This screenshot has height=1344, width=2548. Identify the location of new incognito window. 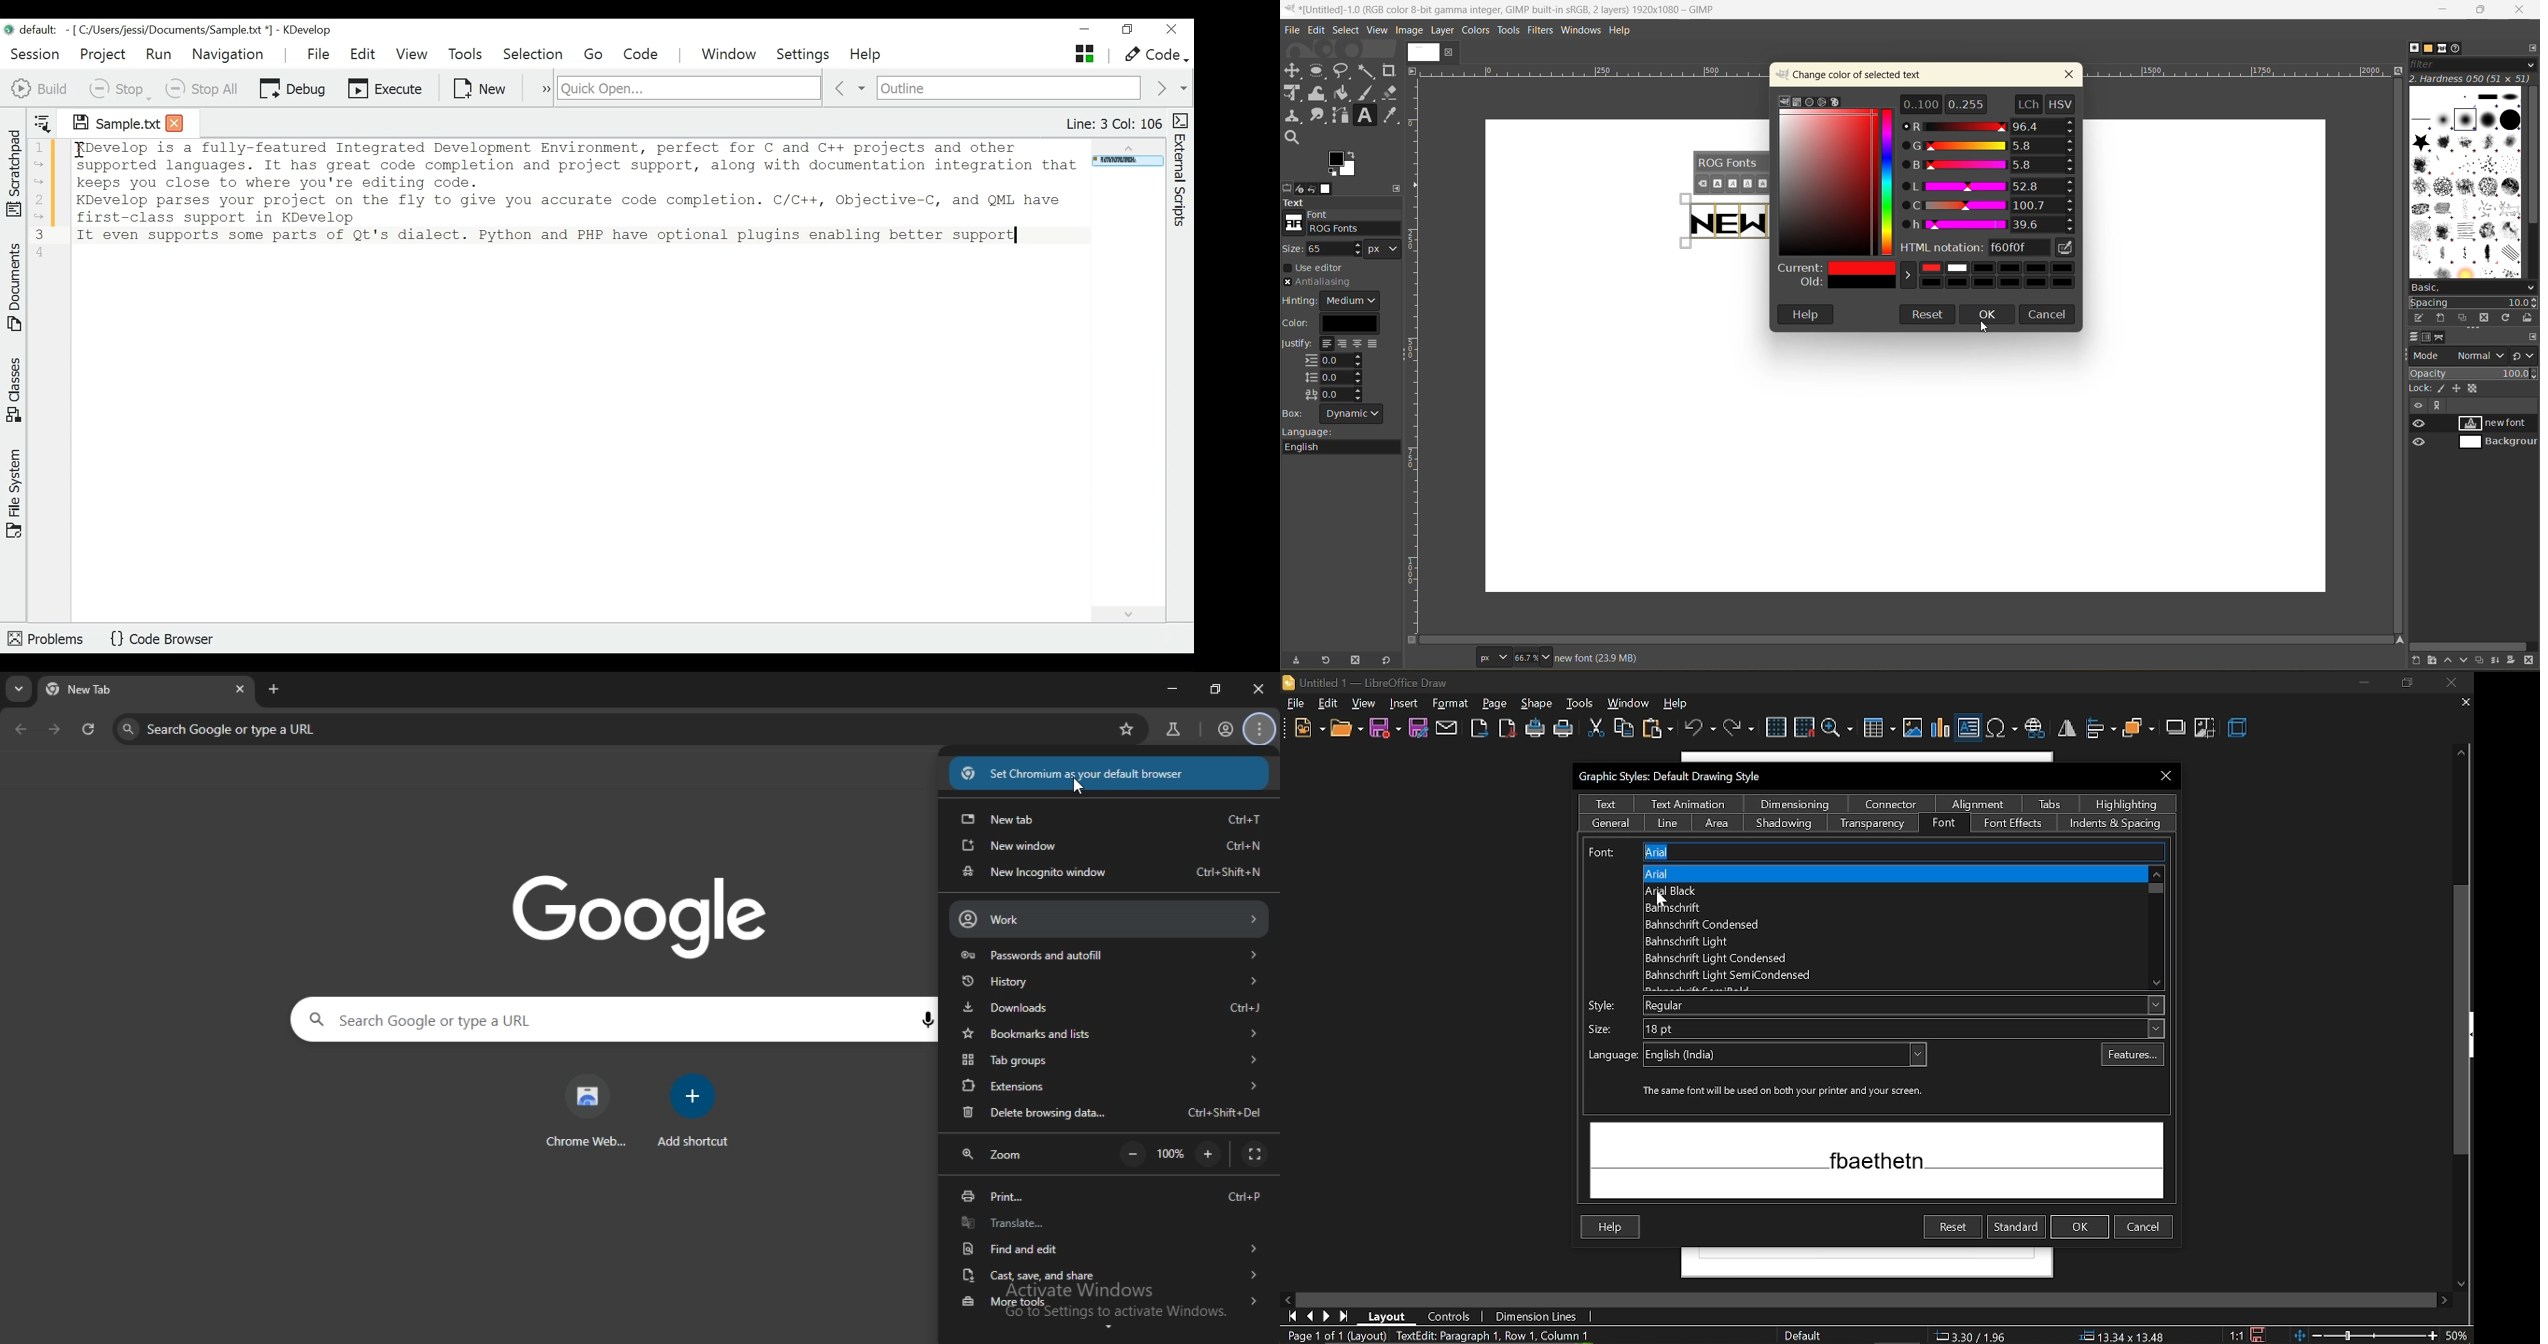
(1110, 876).